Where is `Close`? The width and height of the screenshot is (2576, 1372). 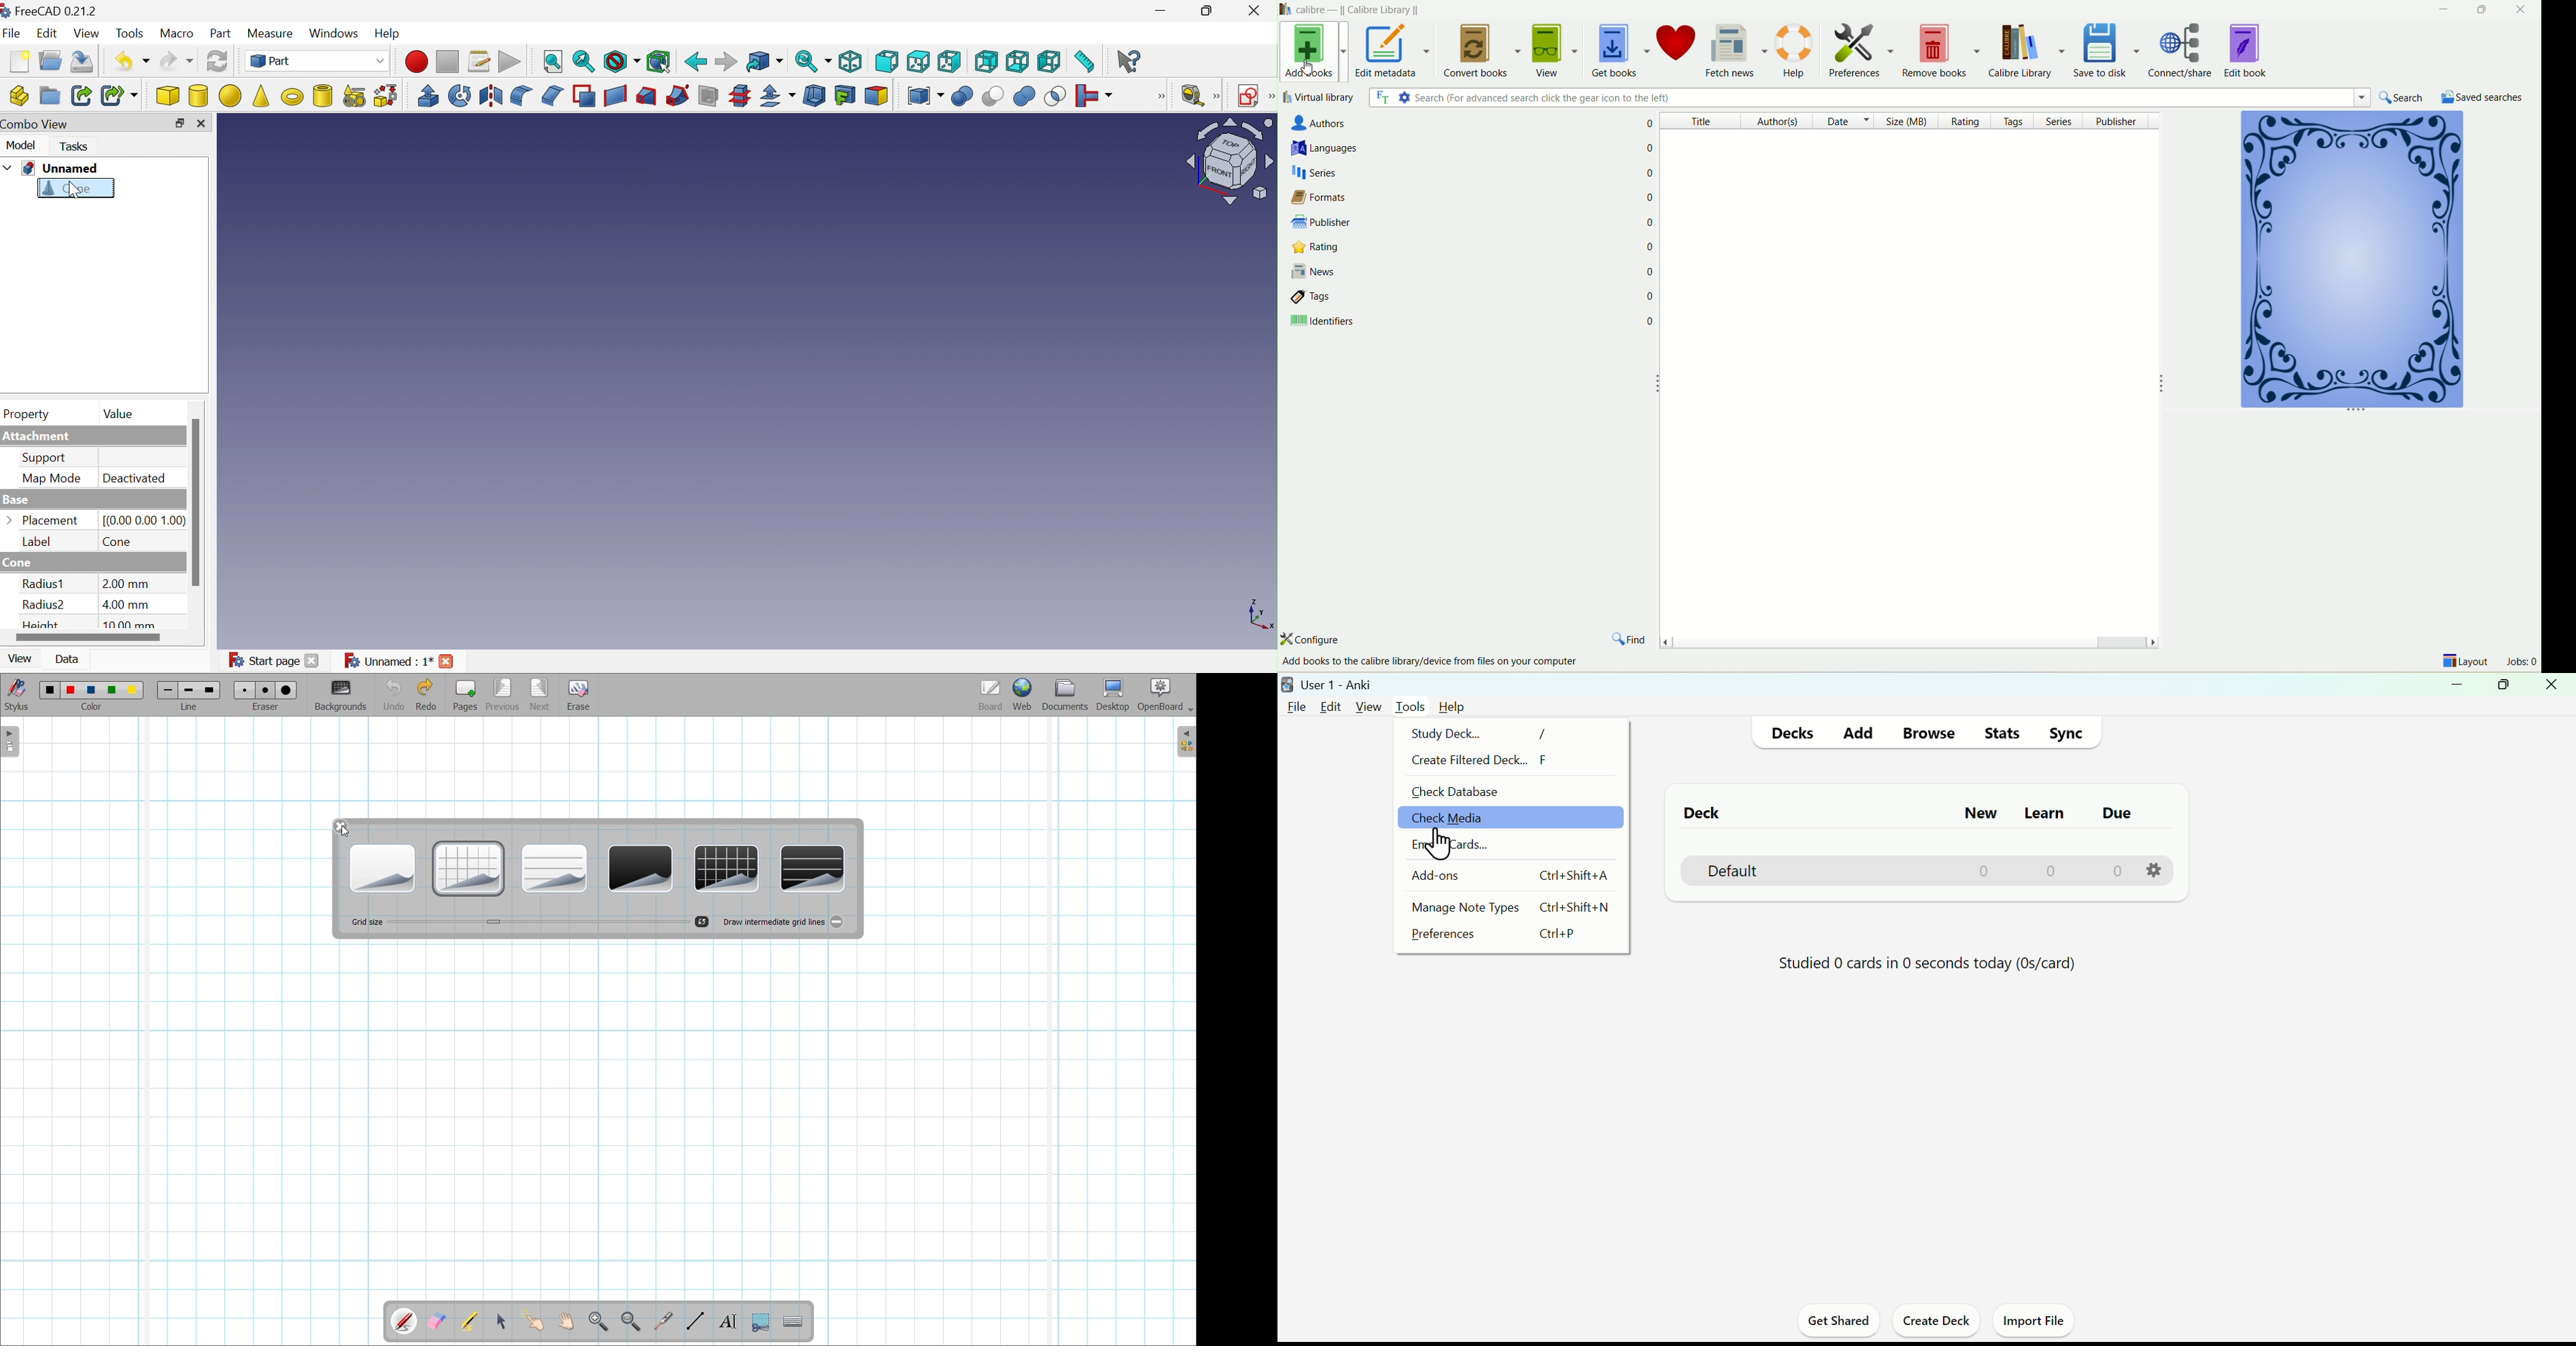 Close is located at coordinates (448, 660).